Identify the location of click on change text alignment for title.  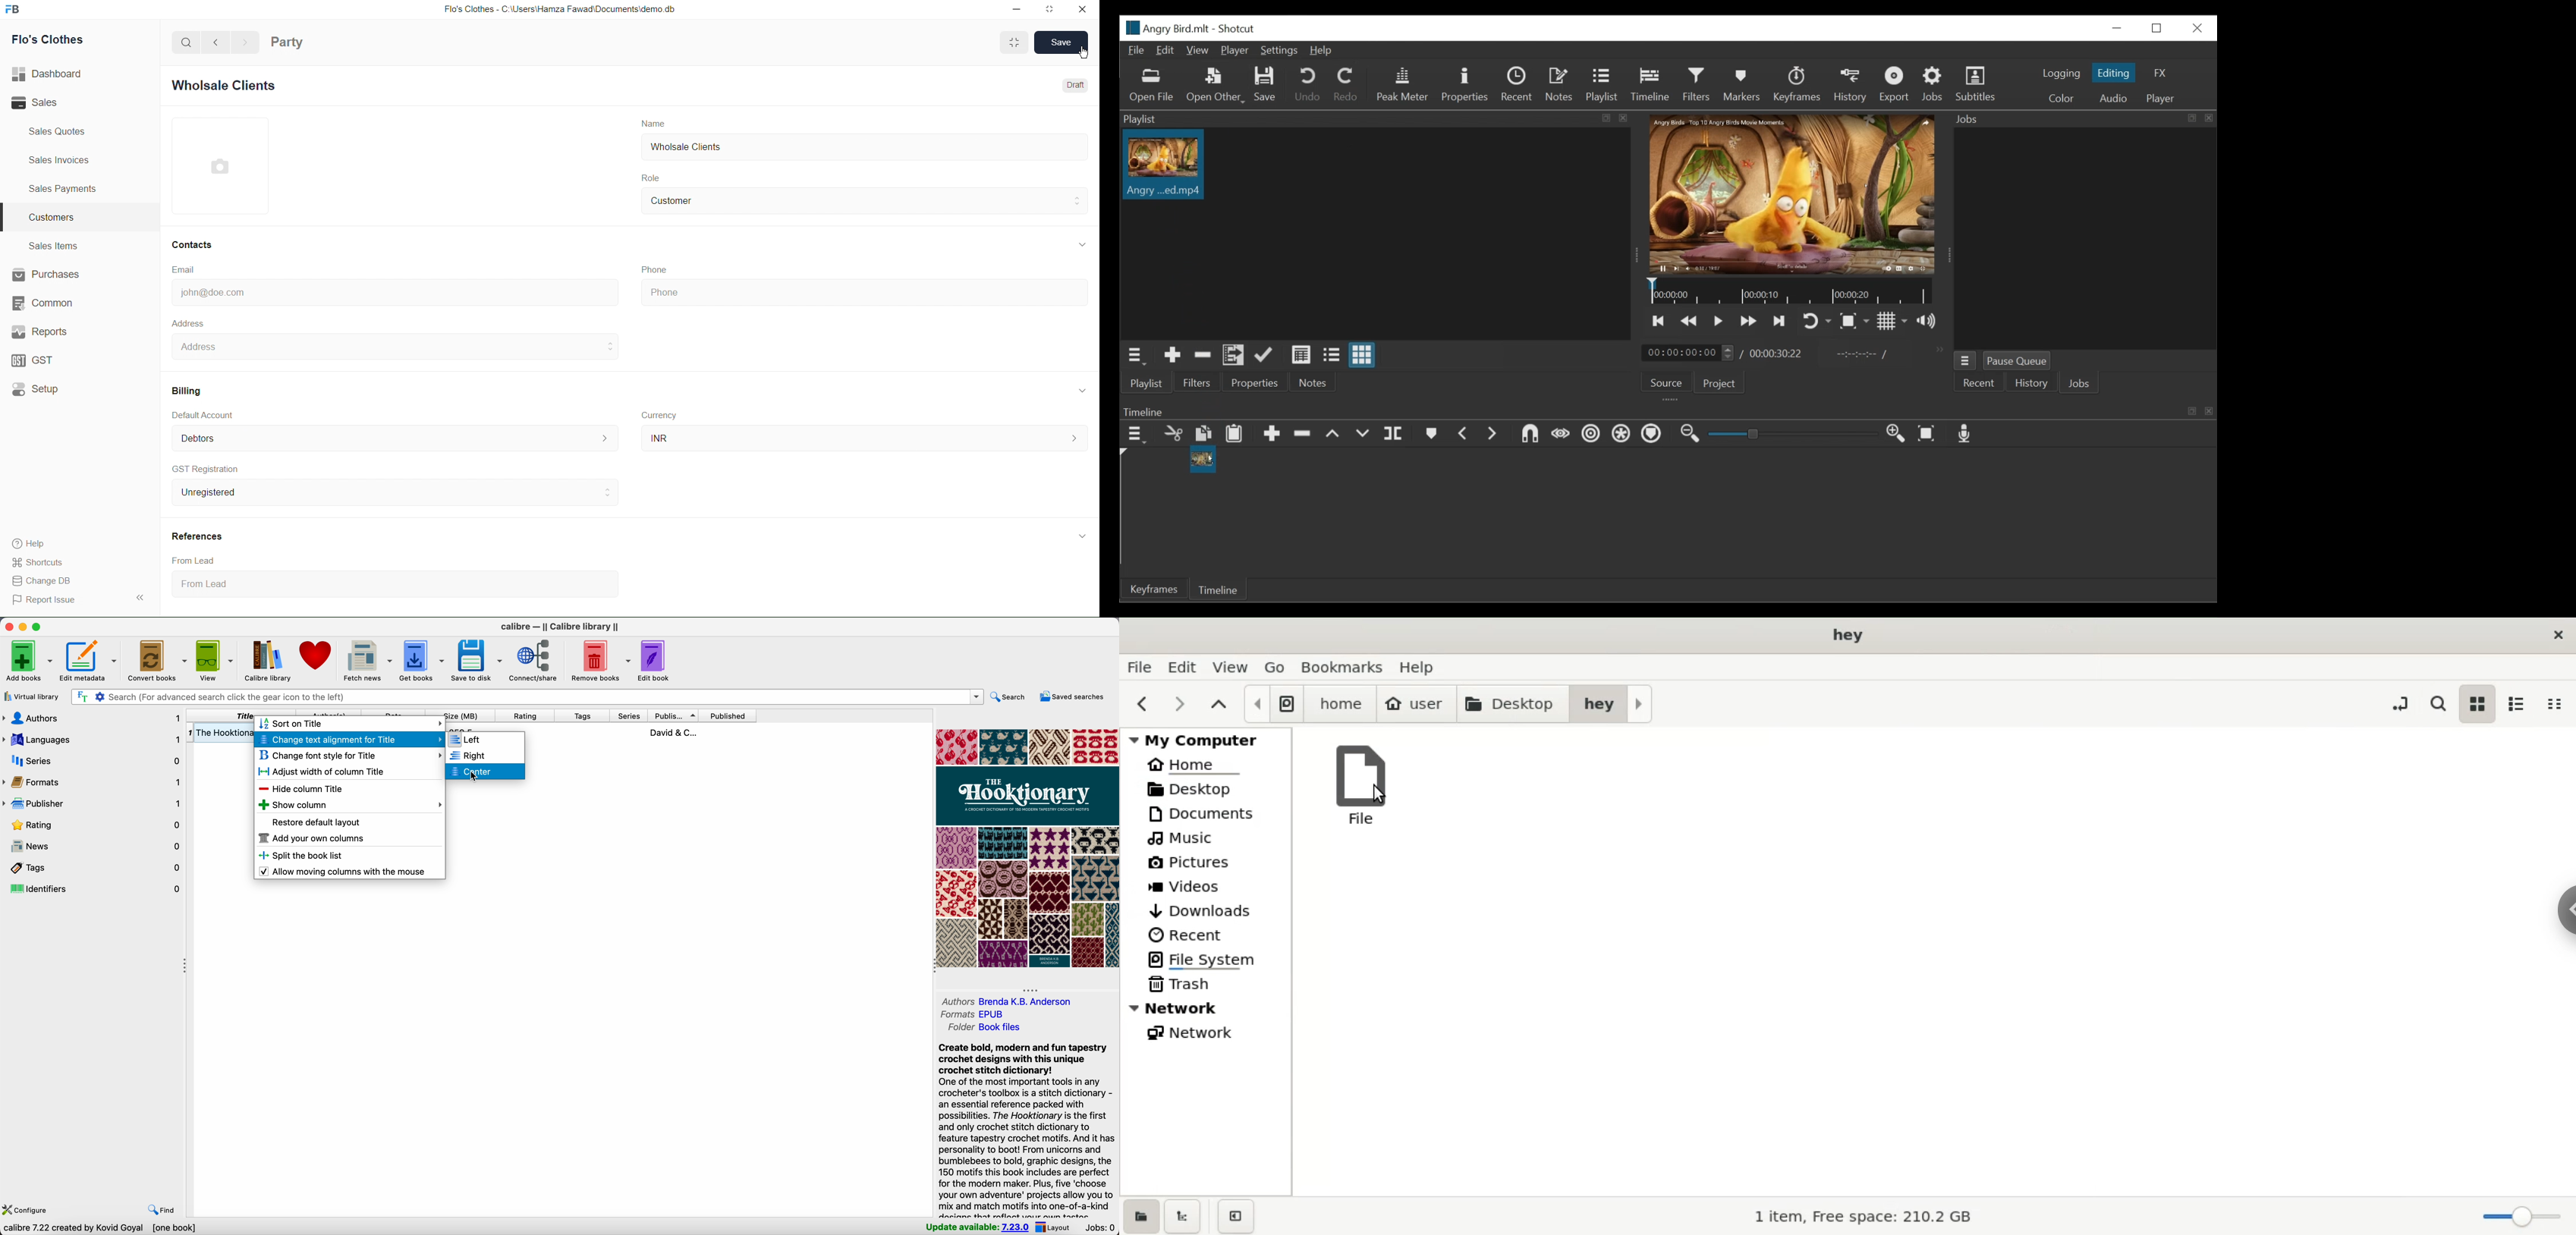
(349, 740).